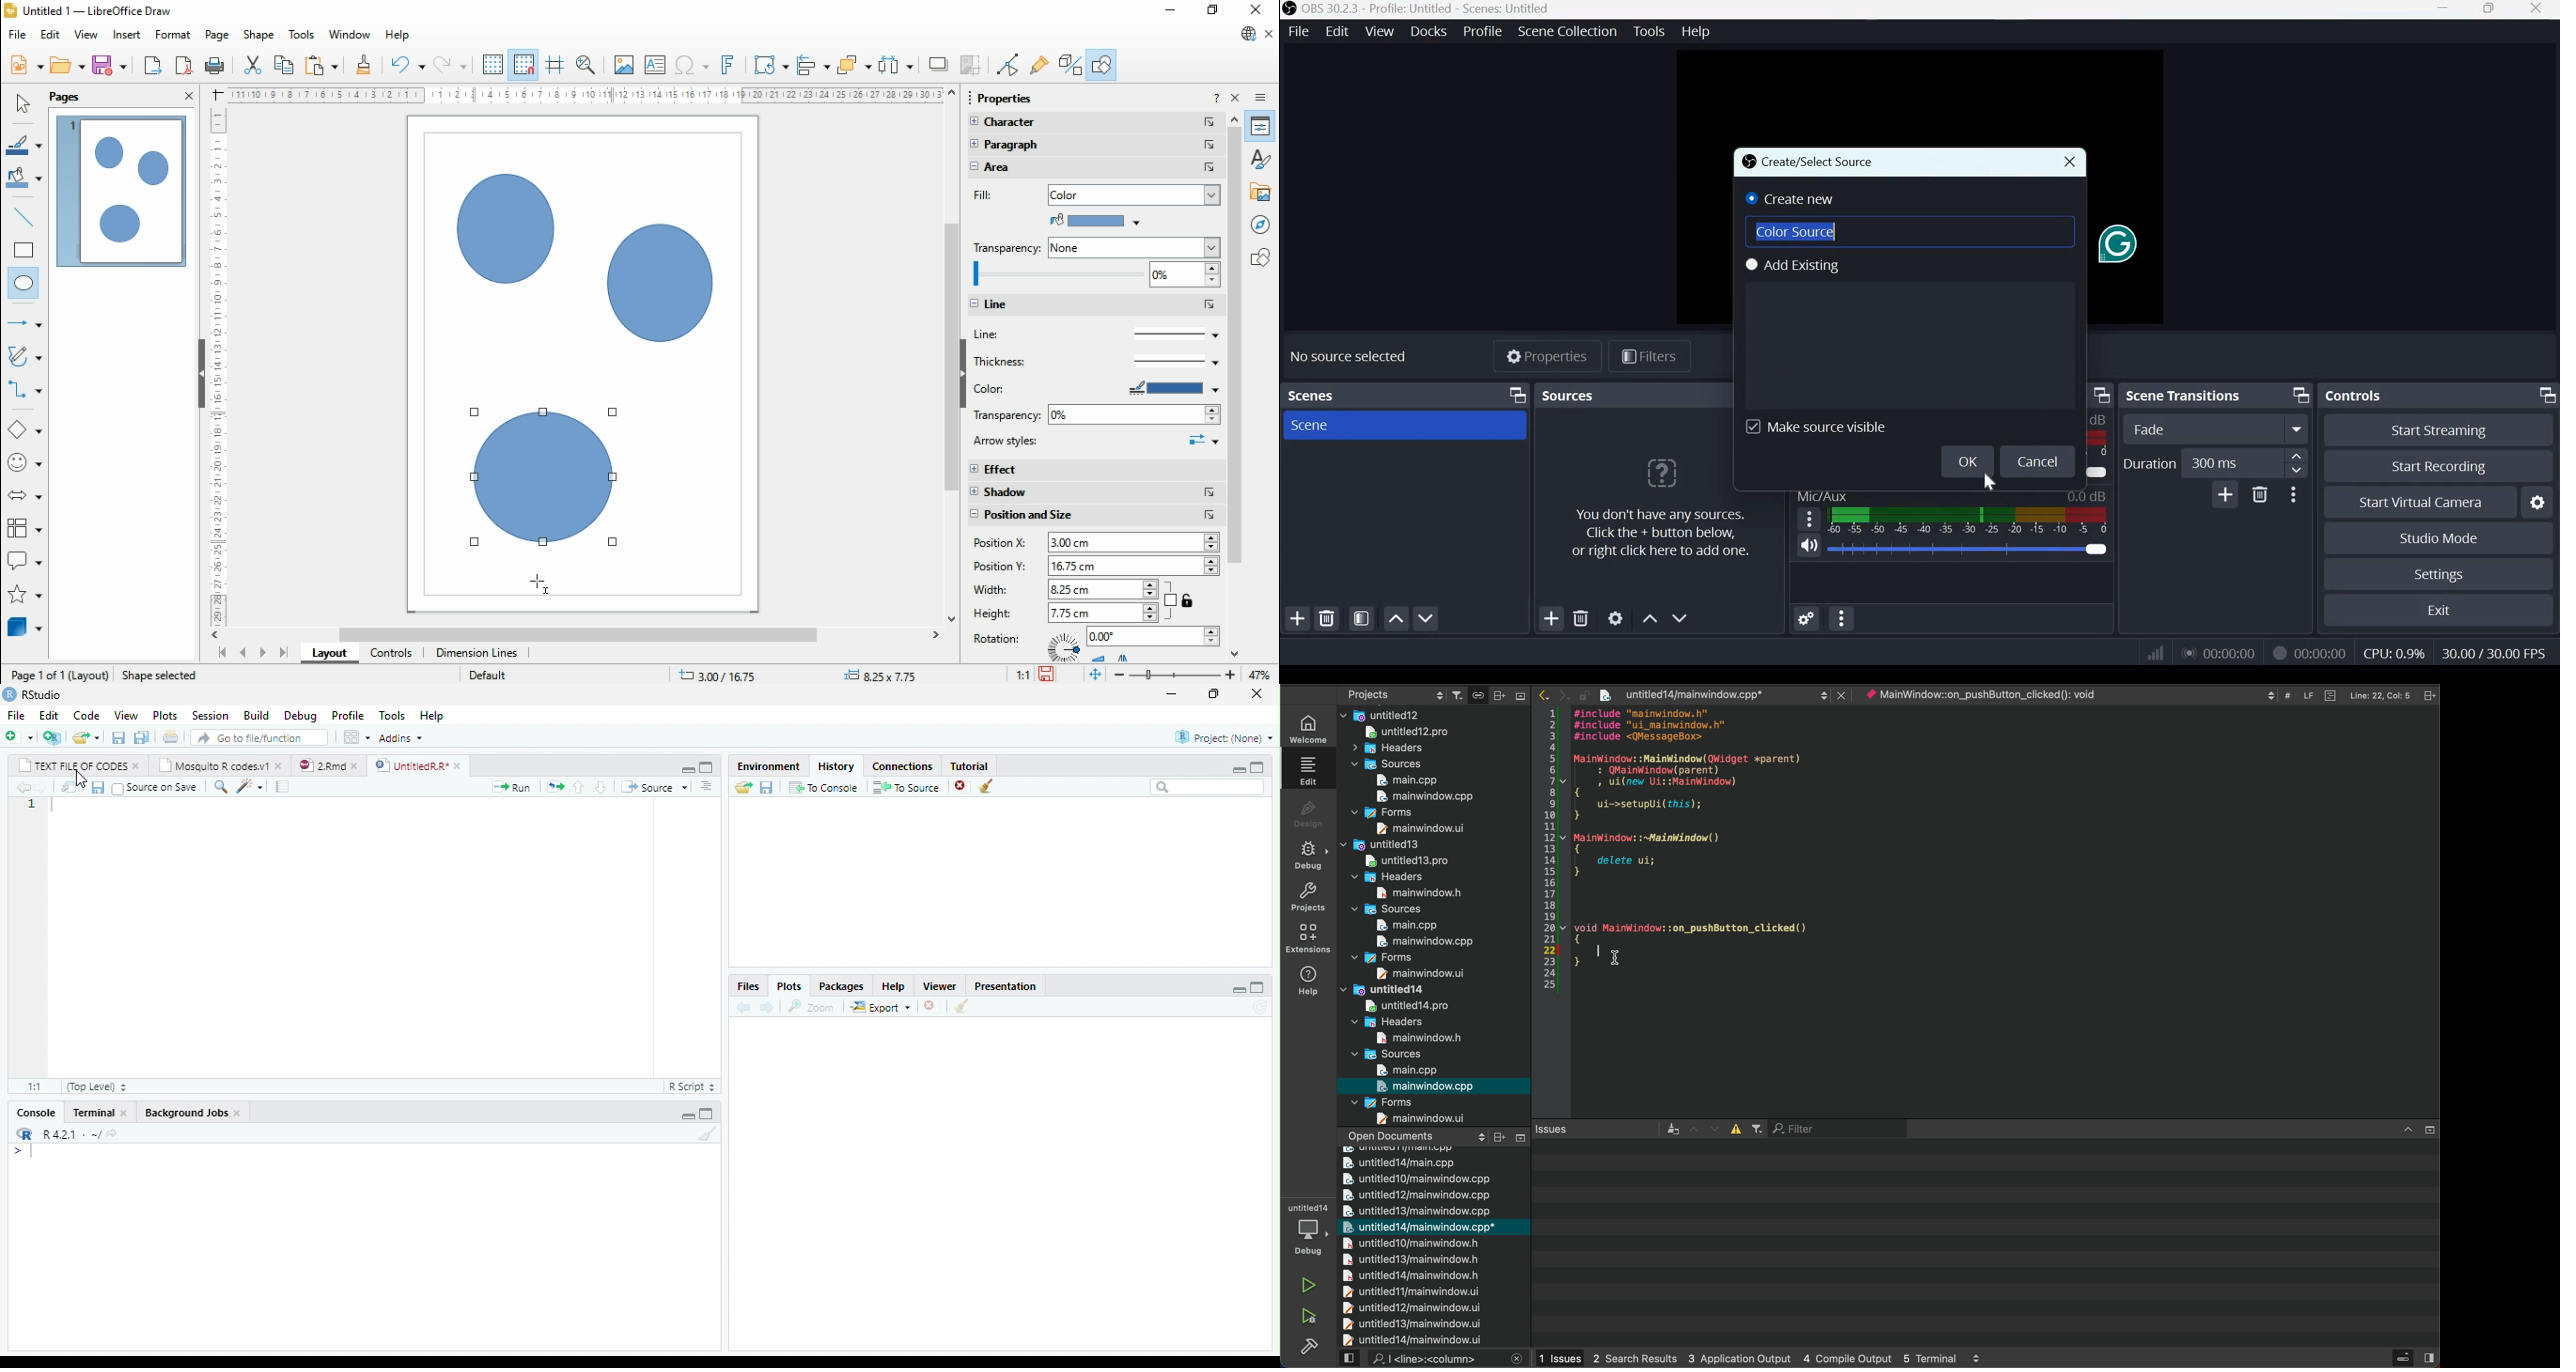  I want to click on files, so click(748, 987).